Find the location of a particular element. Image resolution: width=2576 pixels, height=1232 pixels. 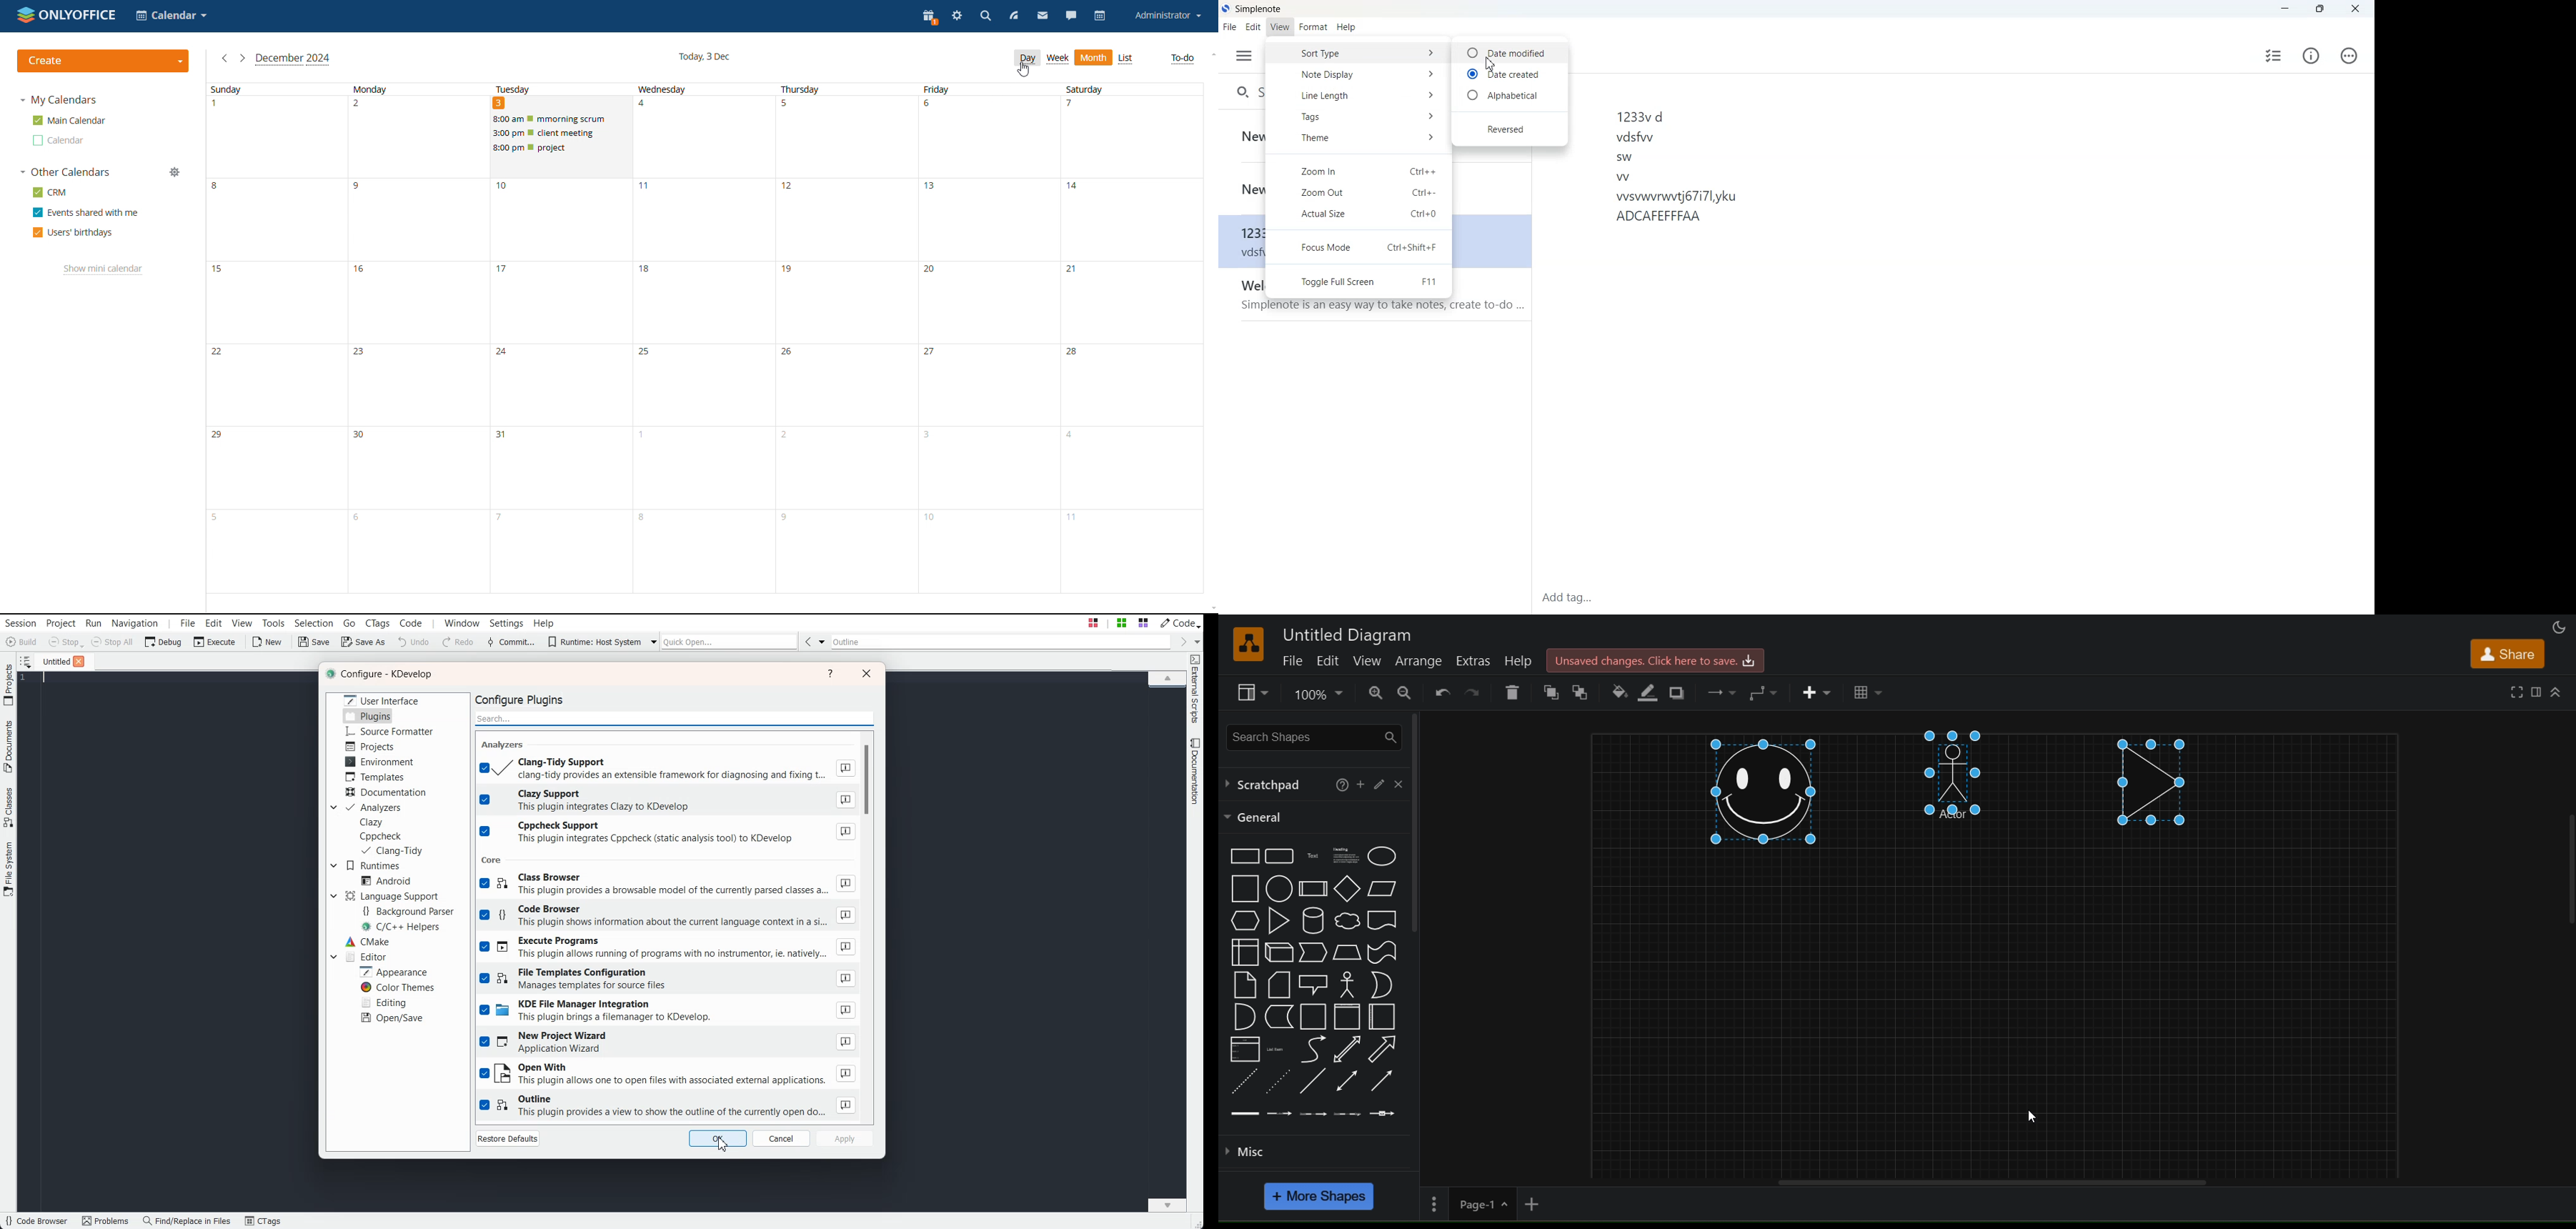

triangle is located at coordinates (1277, 920).